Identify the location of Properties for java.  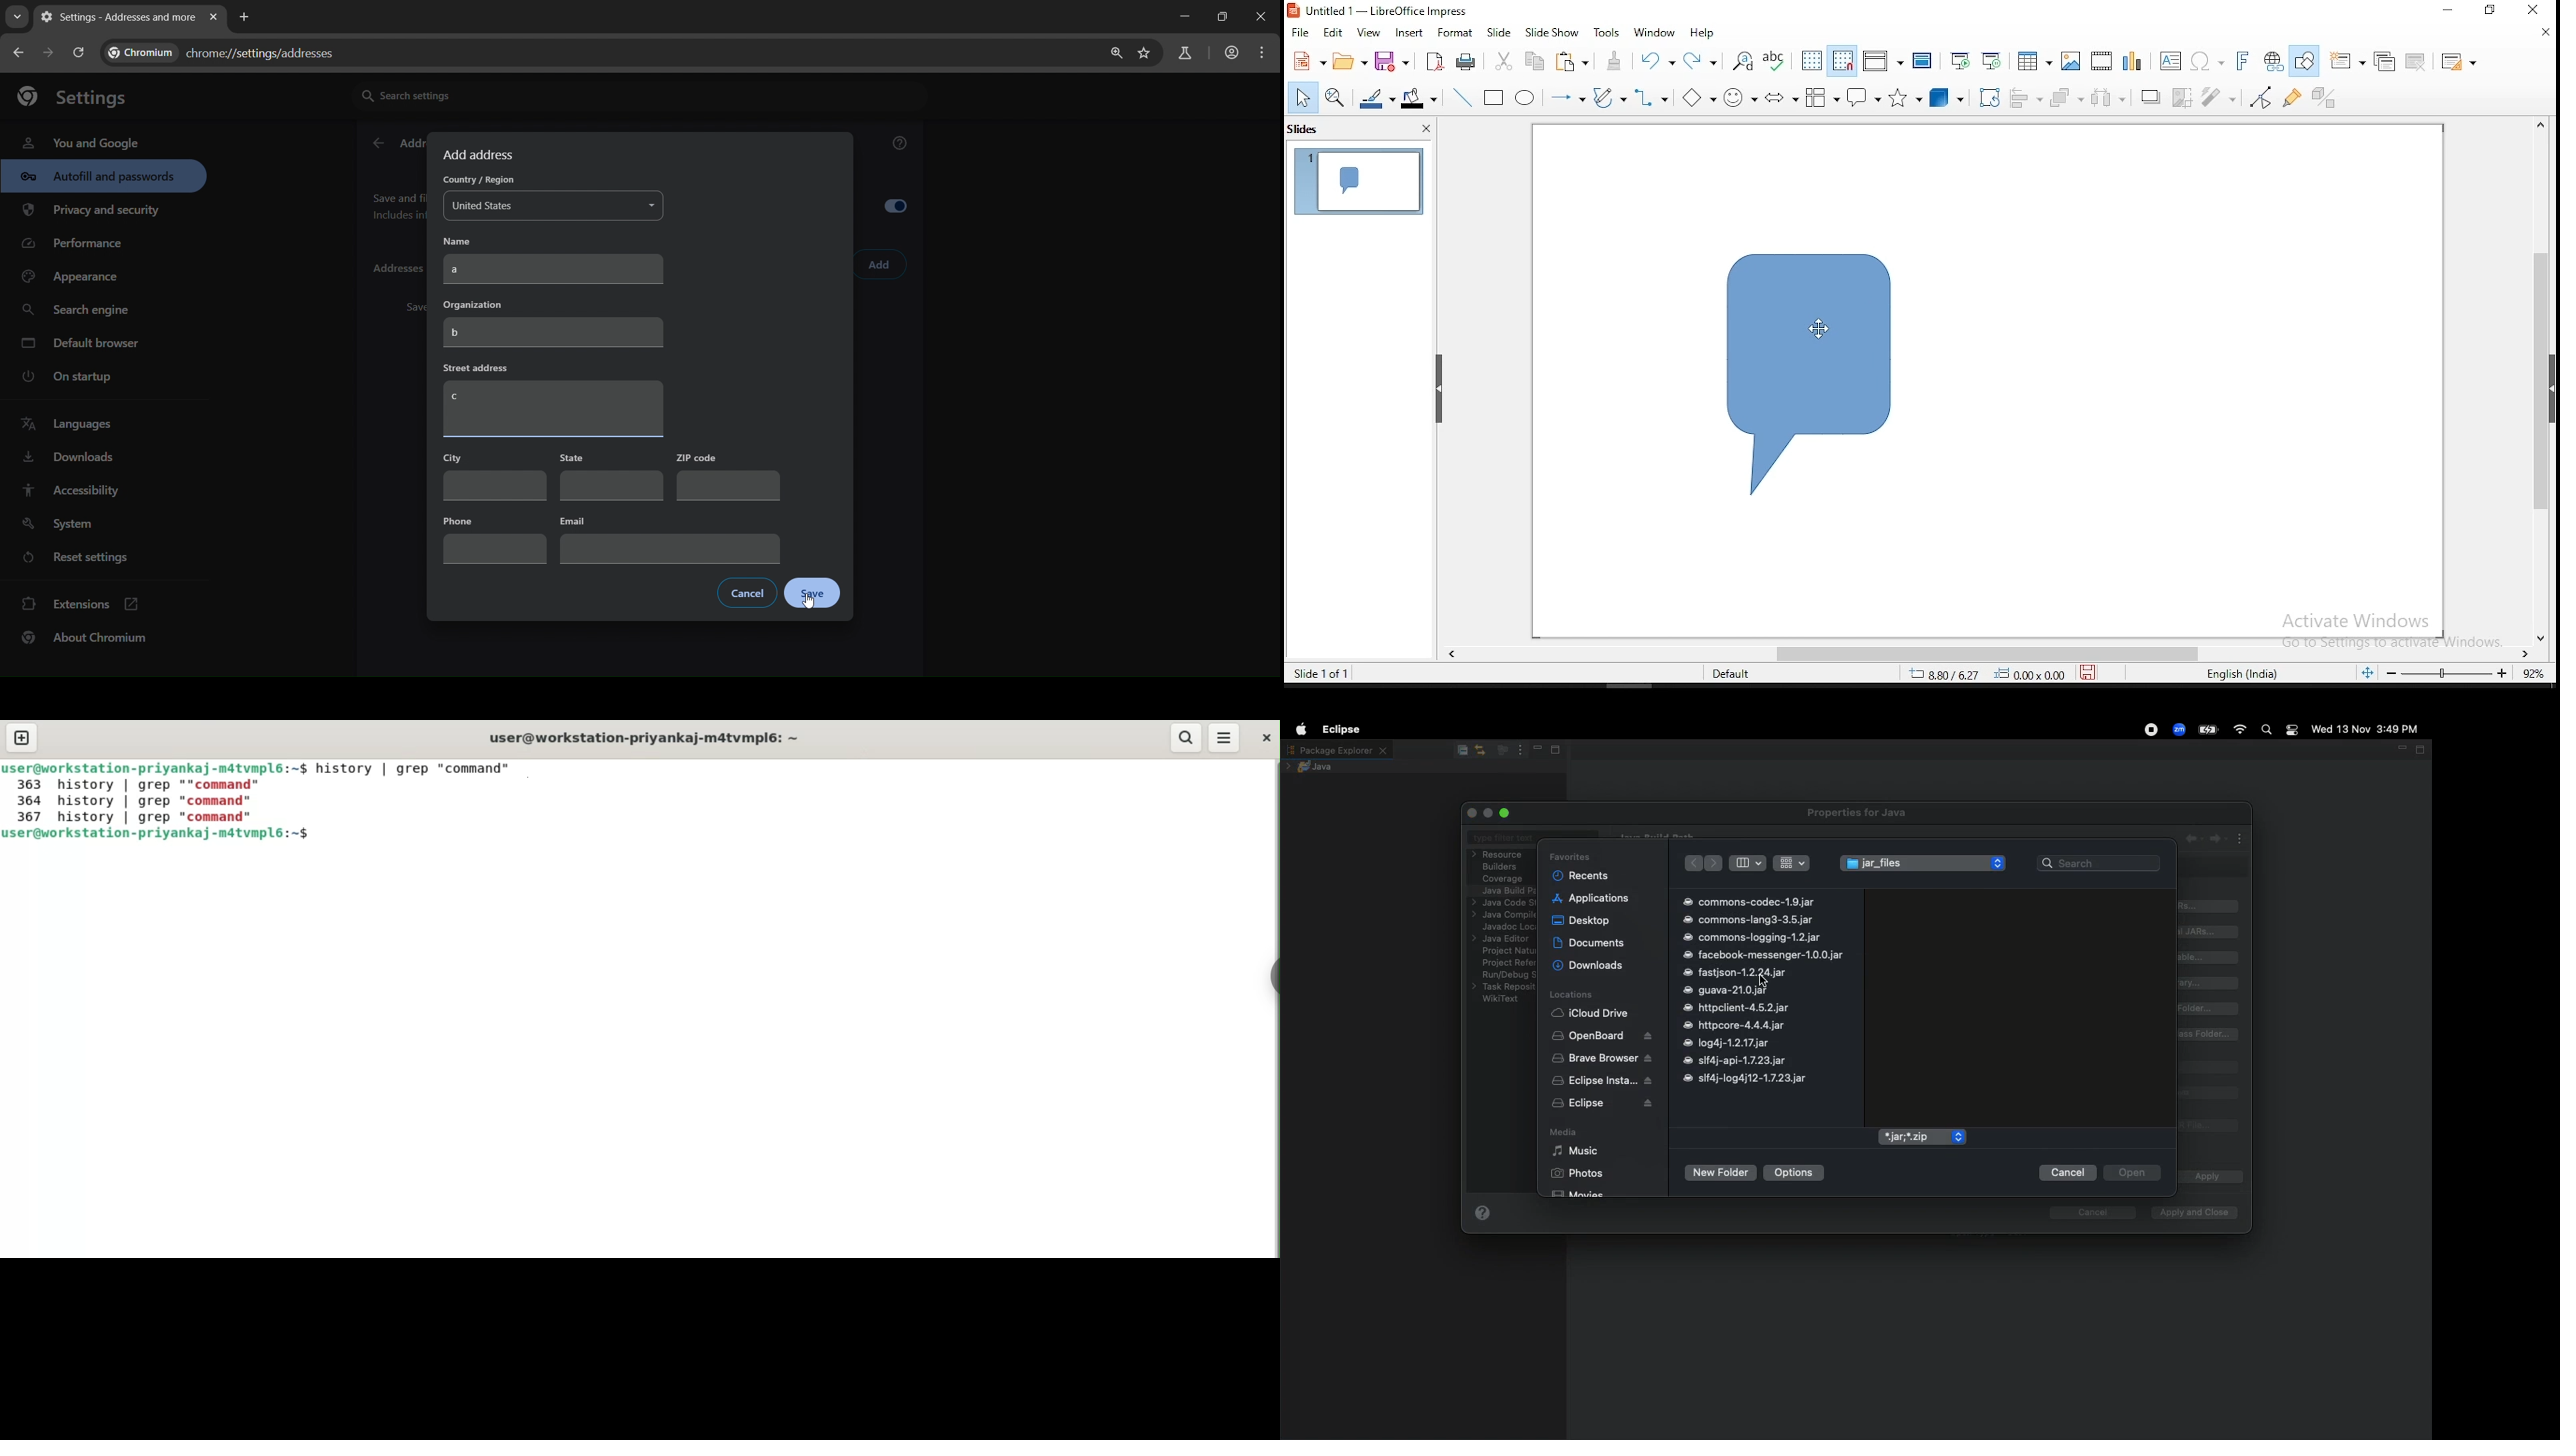
(1859, 814).